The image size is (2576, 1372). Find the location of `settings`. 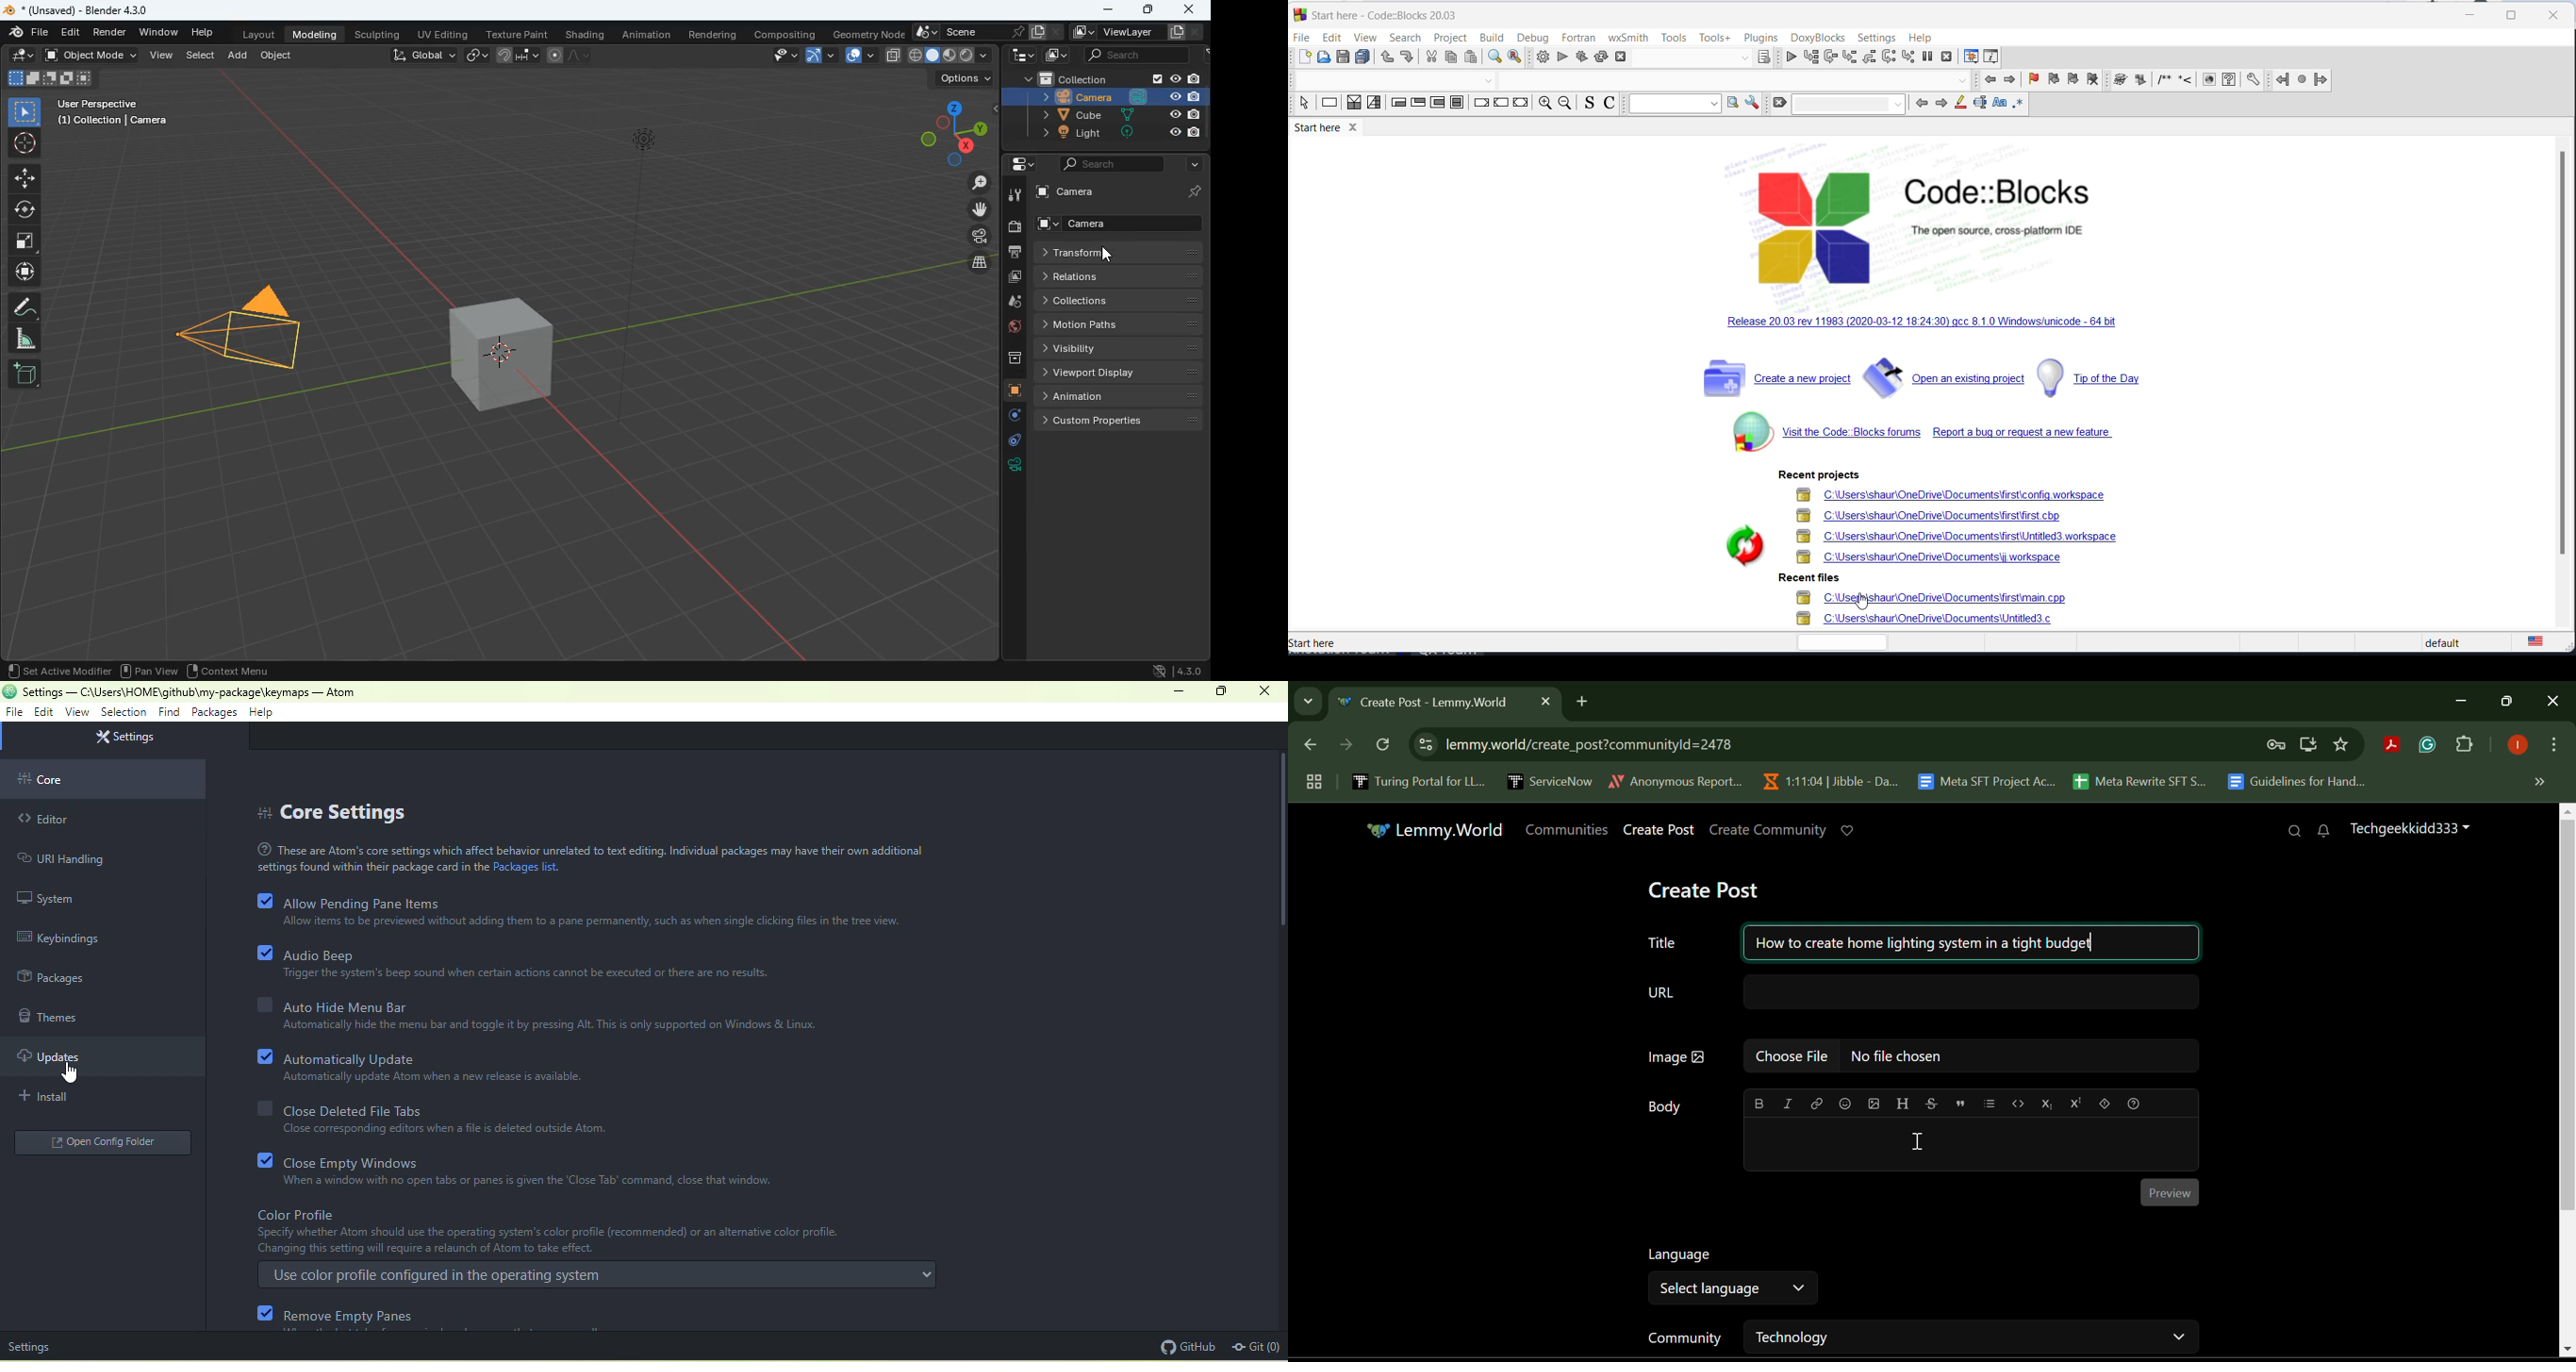

settings is located at coordinates (30, 1346).